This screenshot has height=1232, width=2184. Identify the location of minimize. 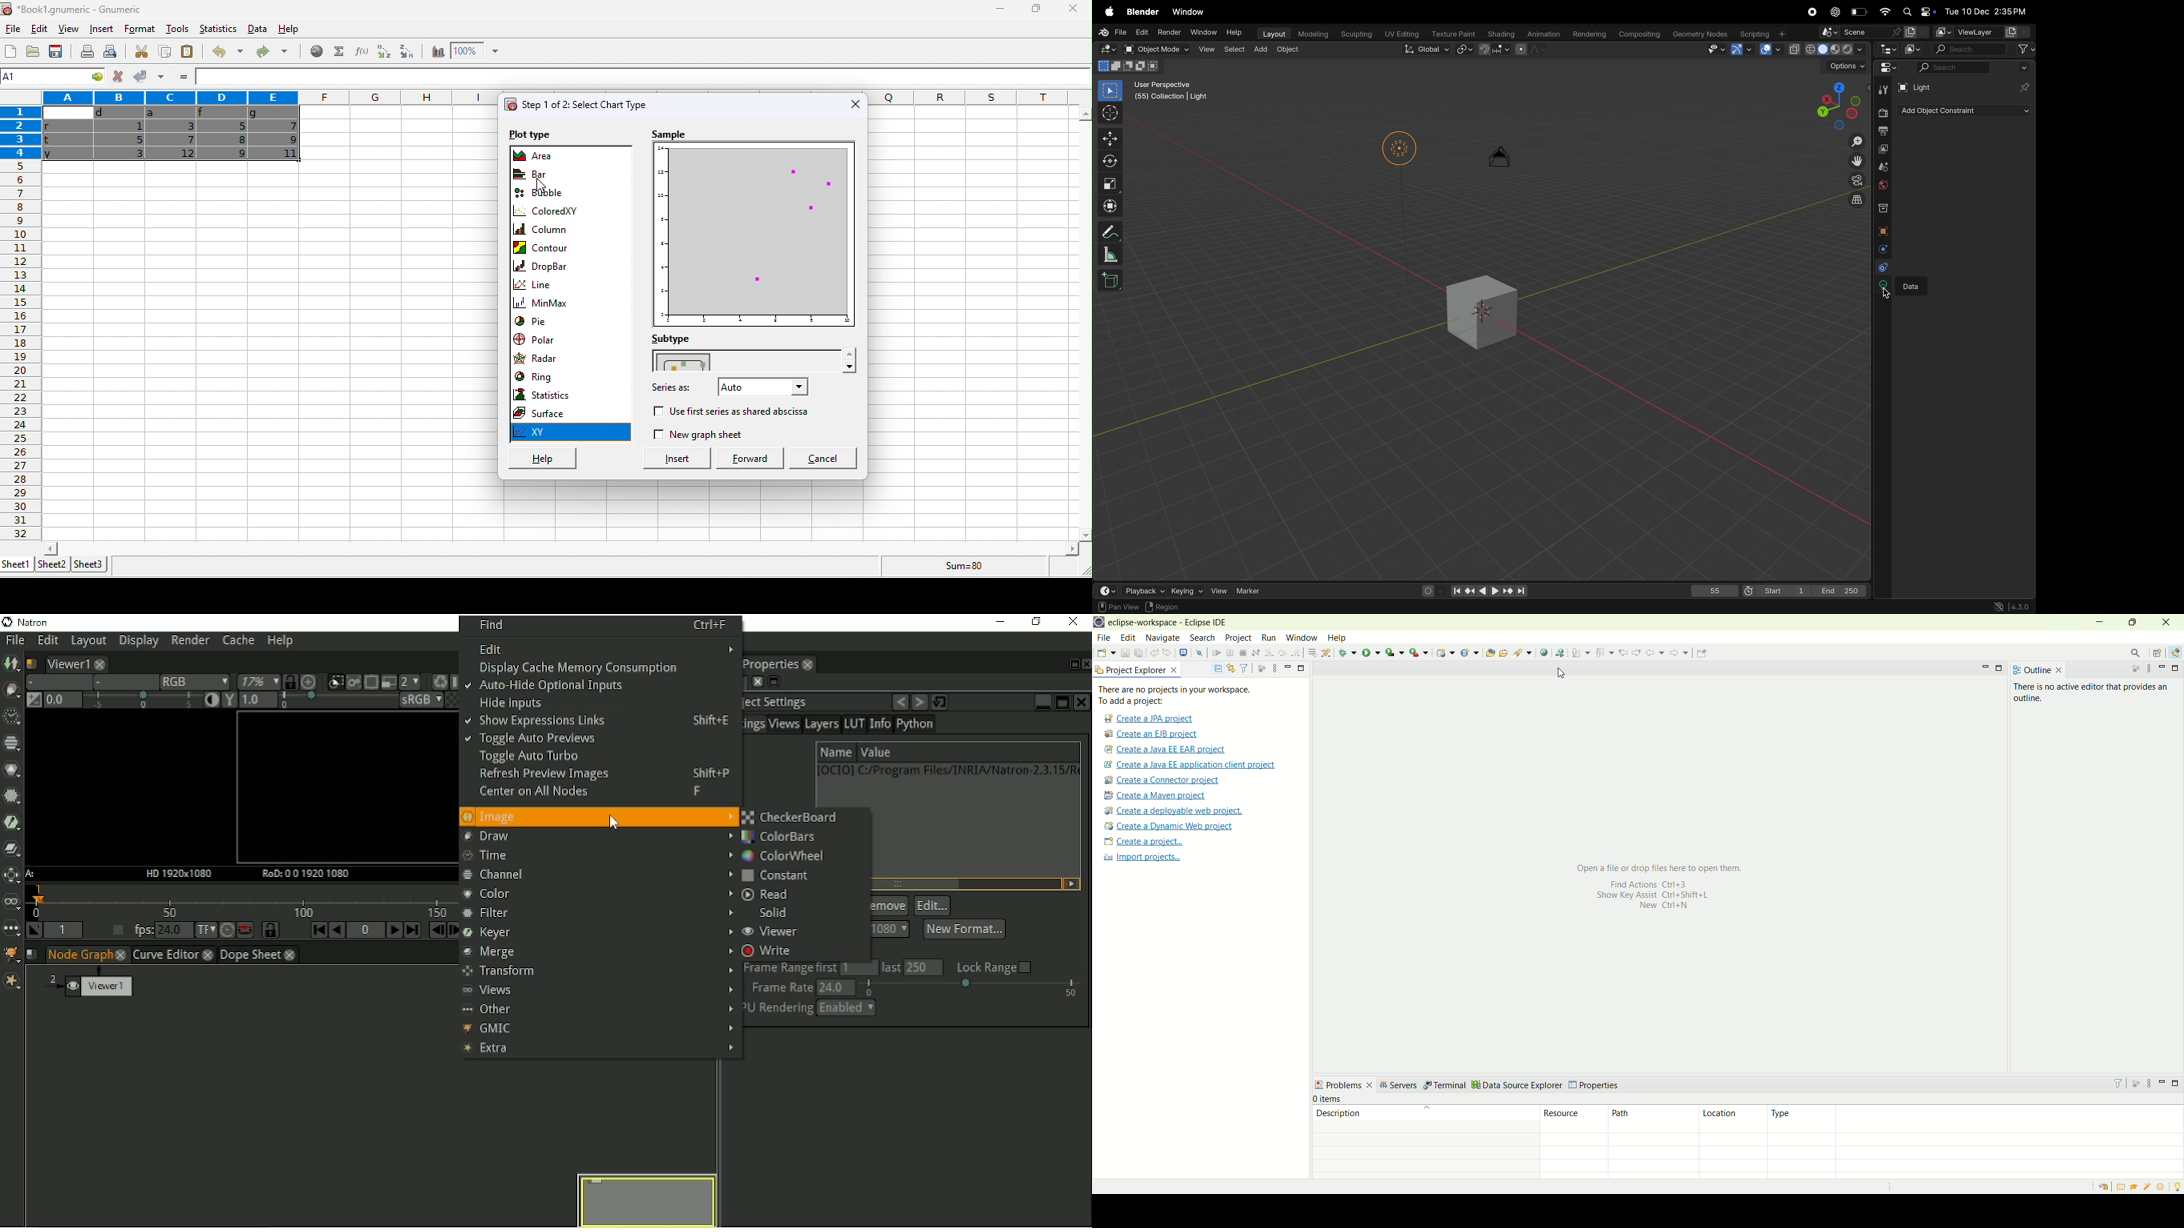
(1000, 11).